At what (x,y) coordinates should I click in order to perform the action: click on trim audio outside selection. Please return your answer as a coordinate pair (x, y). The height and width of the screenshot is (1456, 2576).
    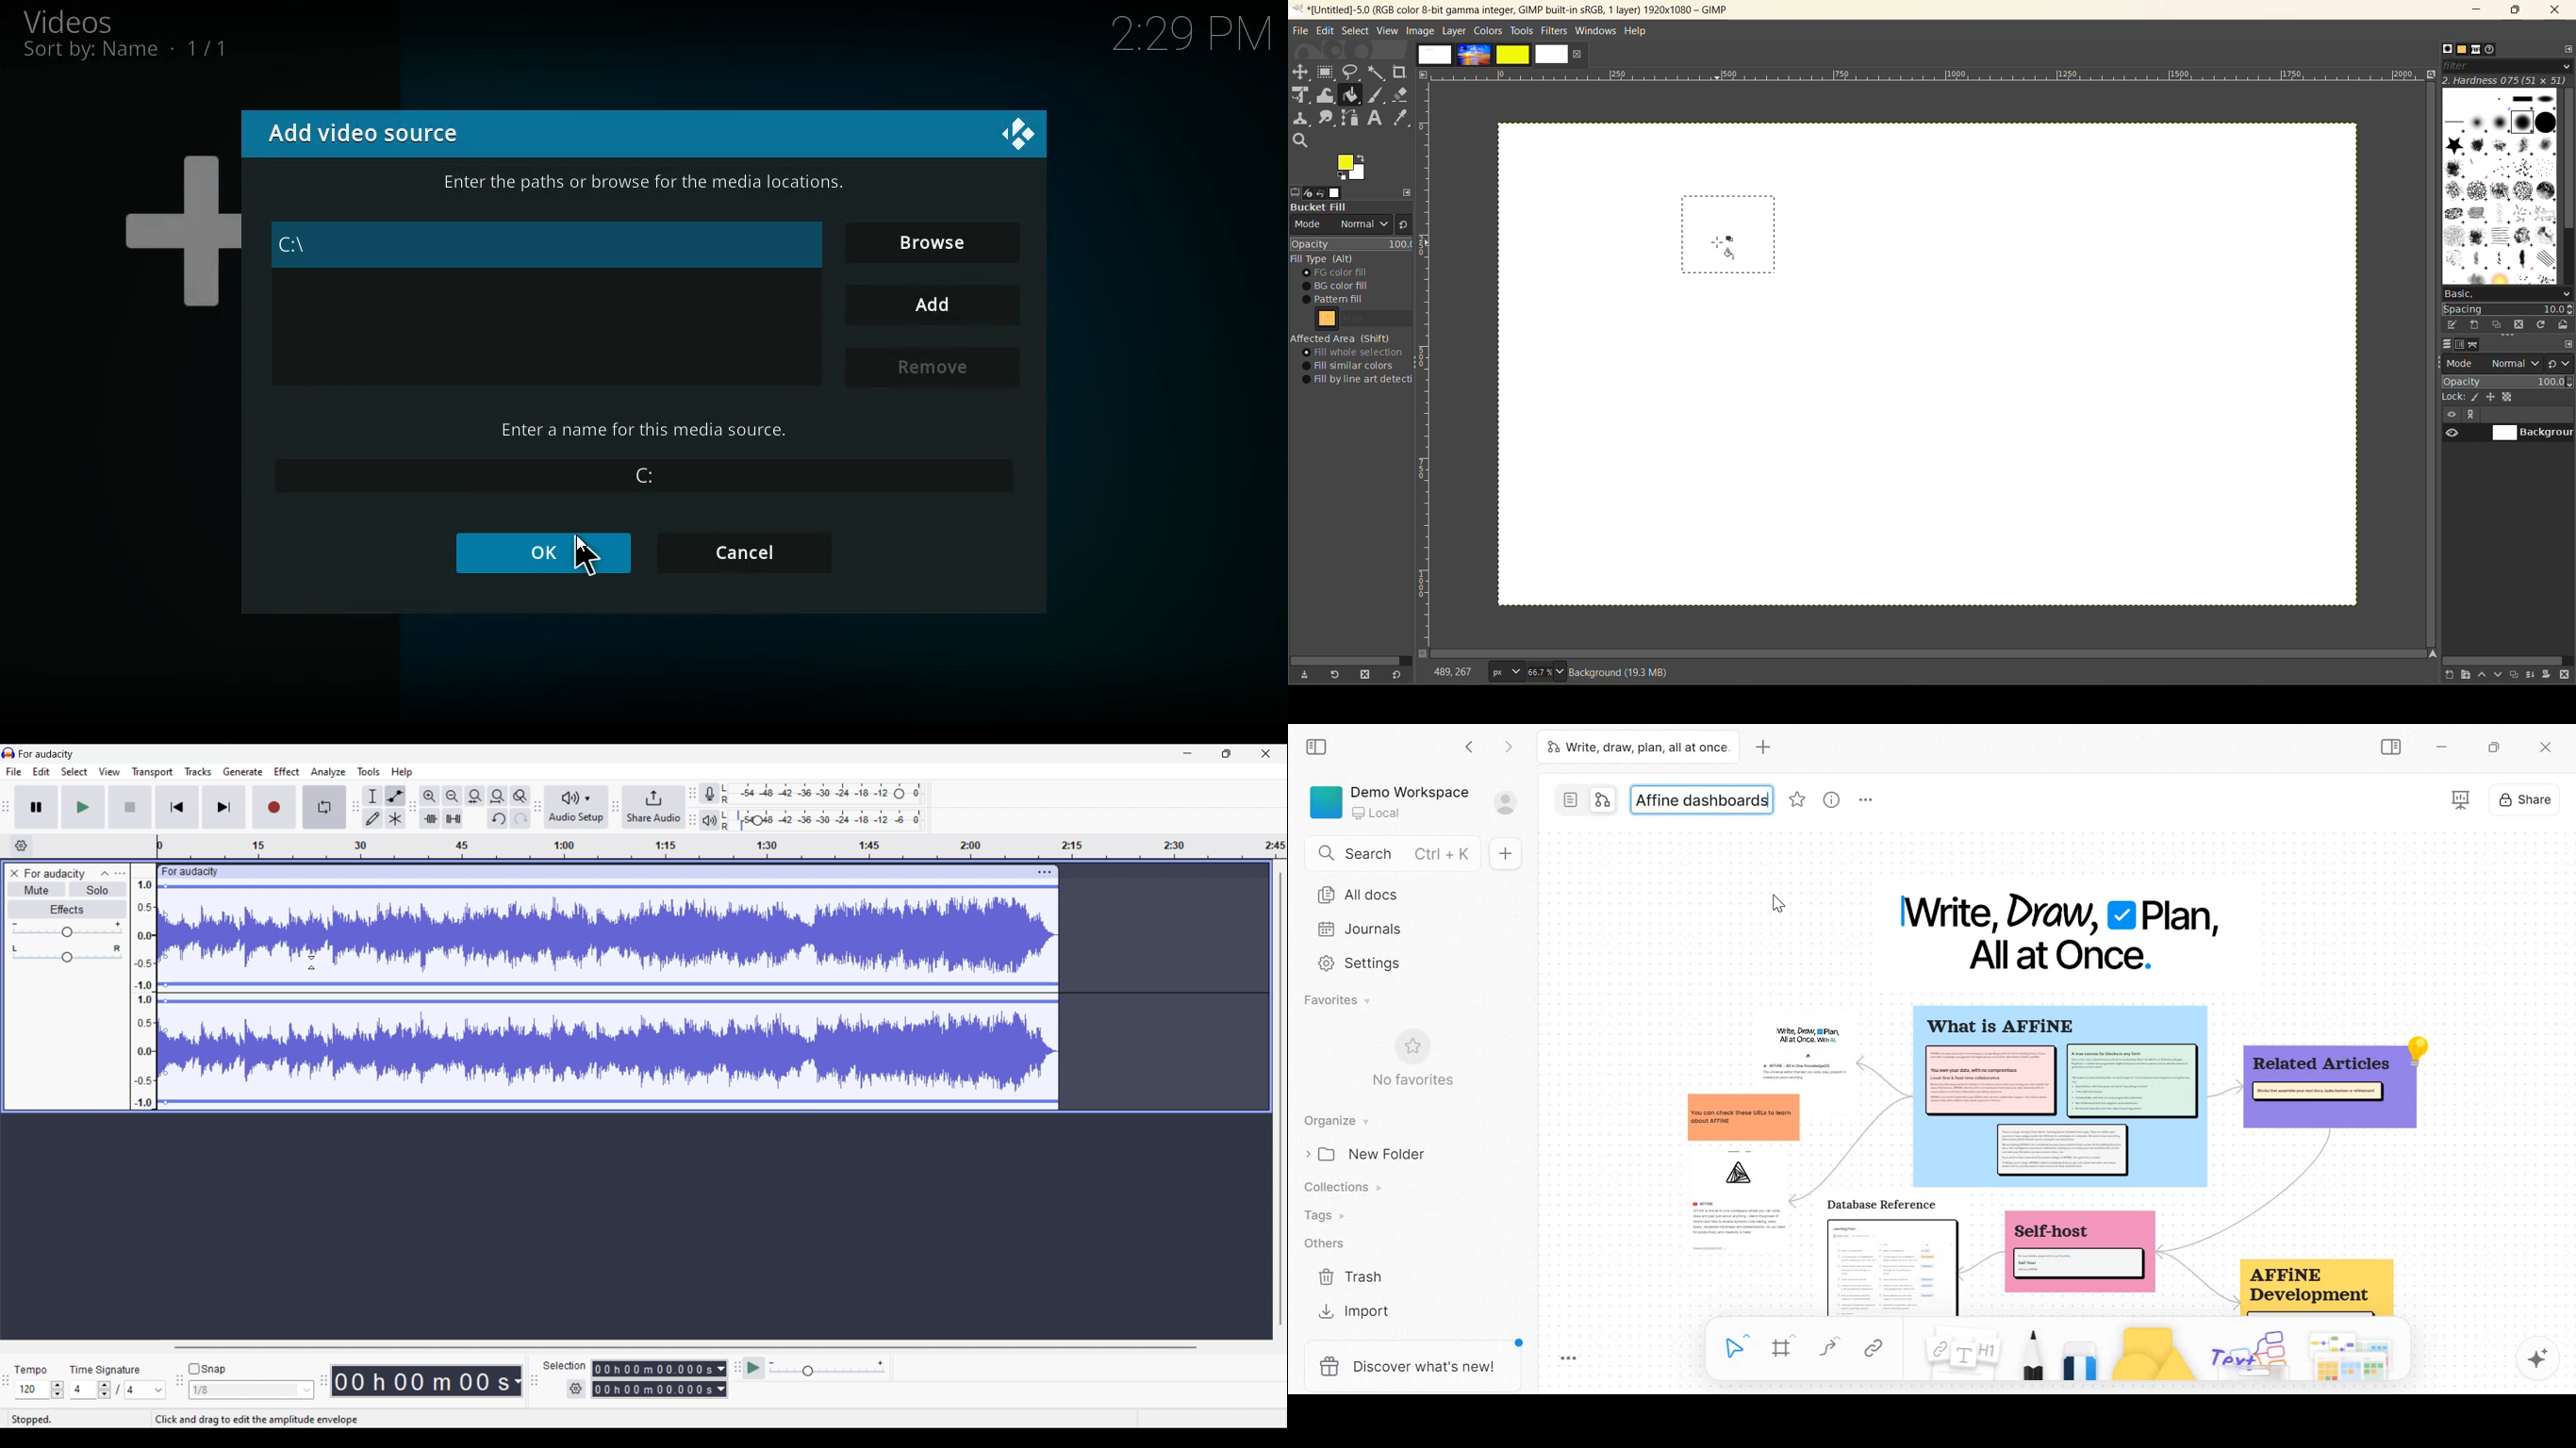
    Looking at the image, I should click on (430, 819).